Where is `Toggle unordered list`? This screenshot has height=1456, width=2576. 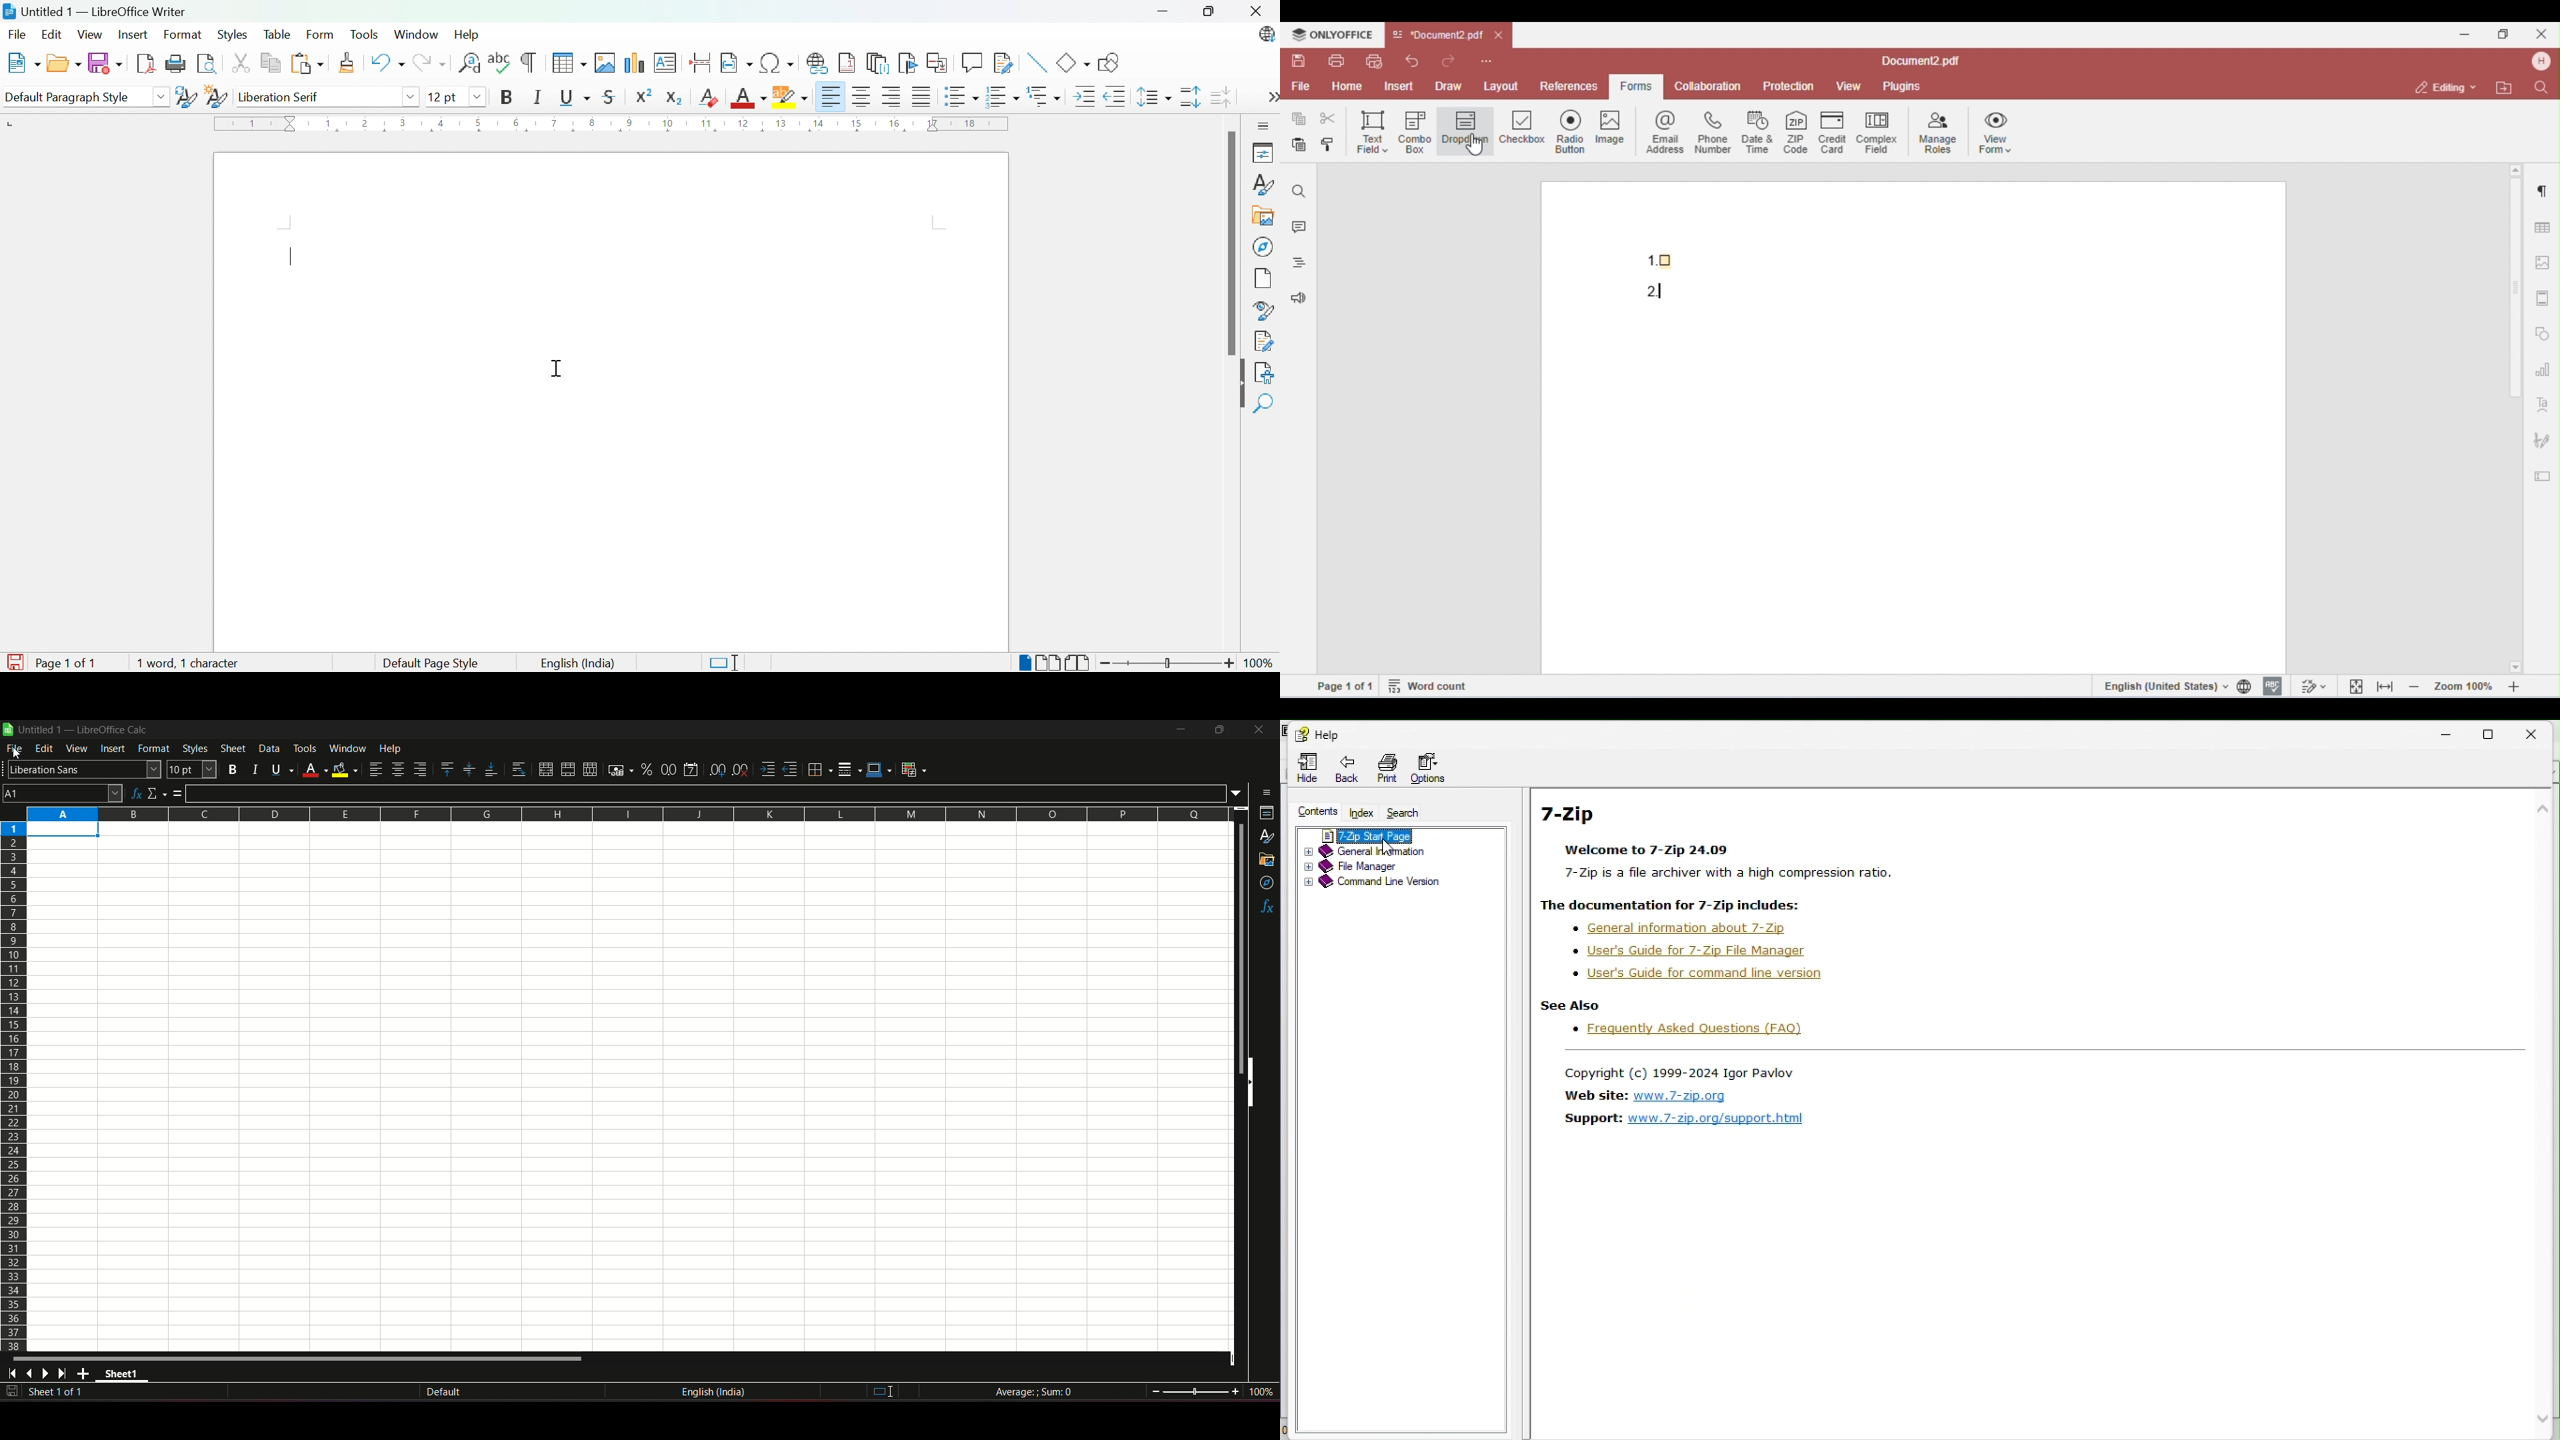 Toggle unordered list is located at coordinates (961, 98).